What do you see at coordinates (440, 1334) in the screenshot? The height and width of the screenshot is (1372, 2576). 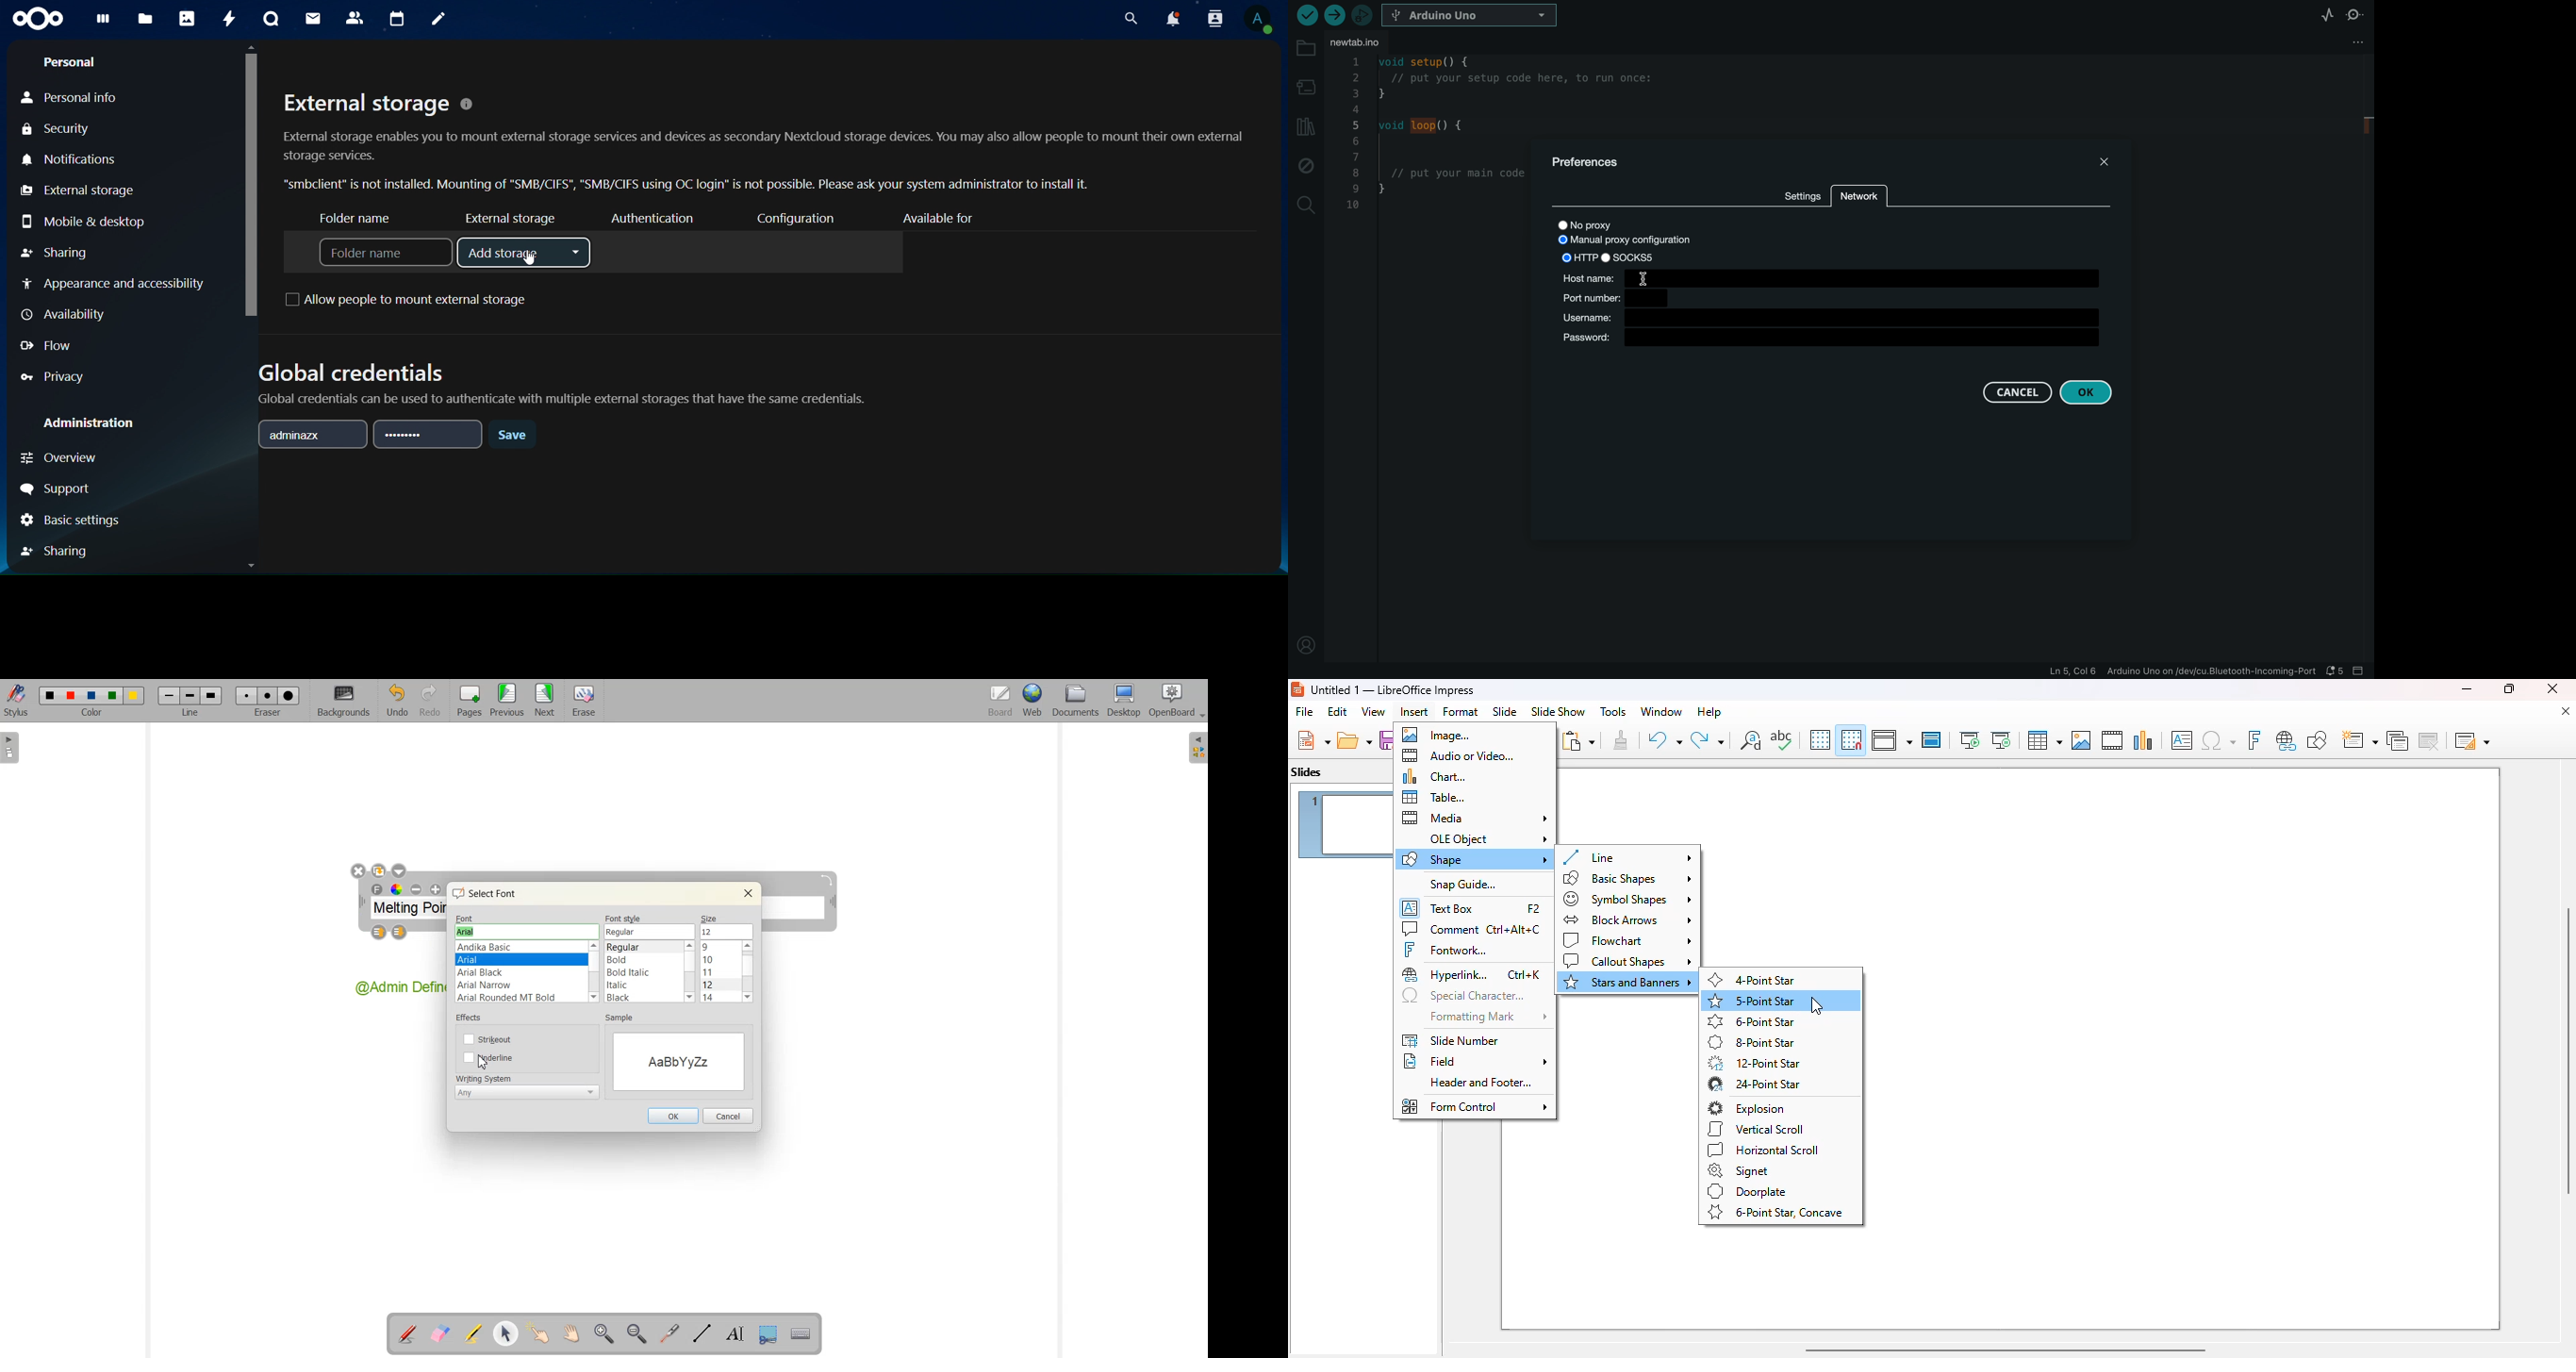 I see `Erase Annotation` at bounding box center [440, 1334].